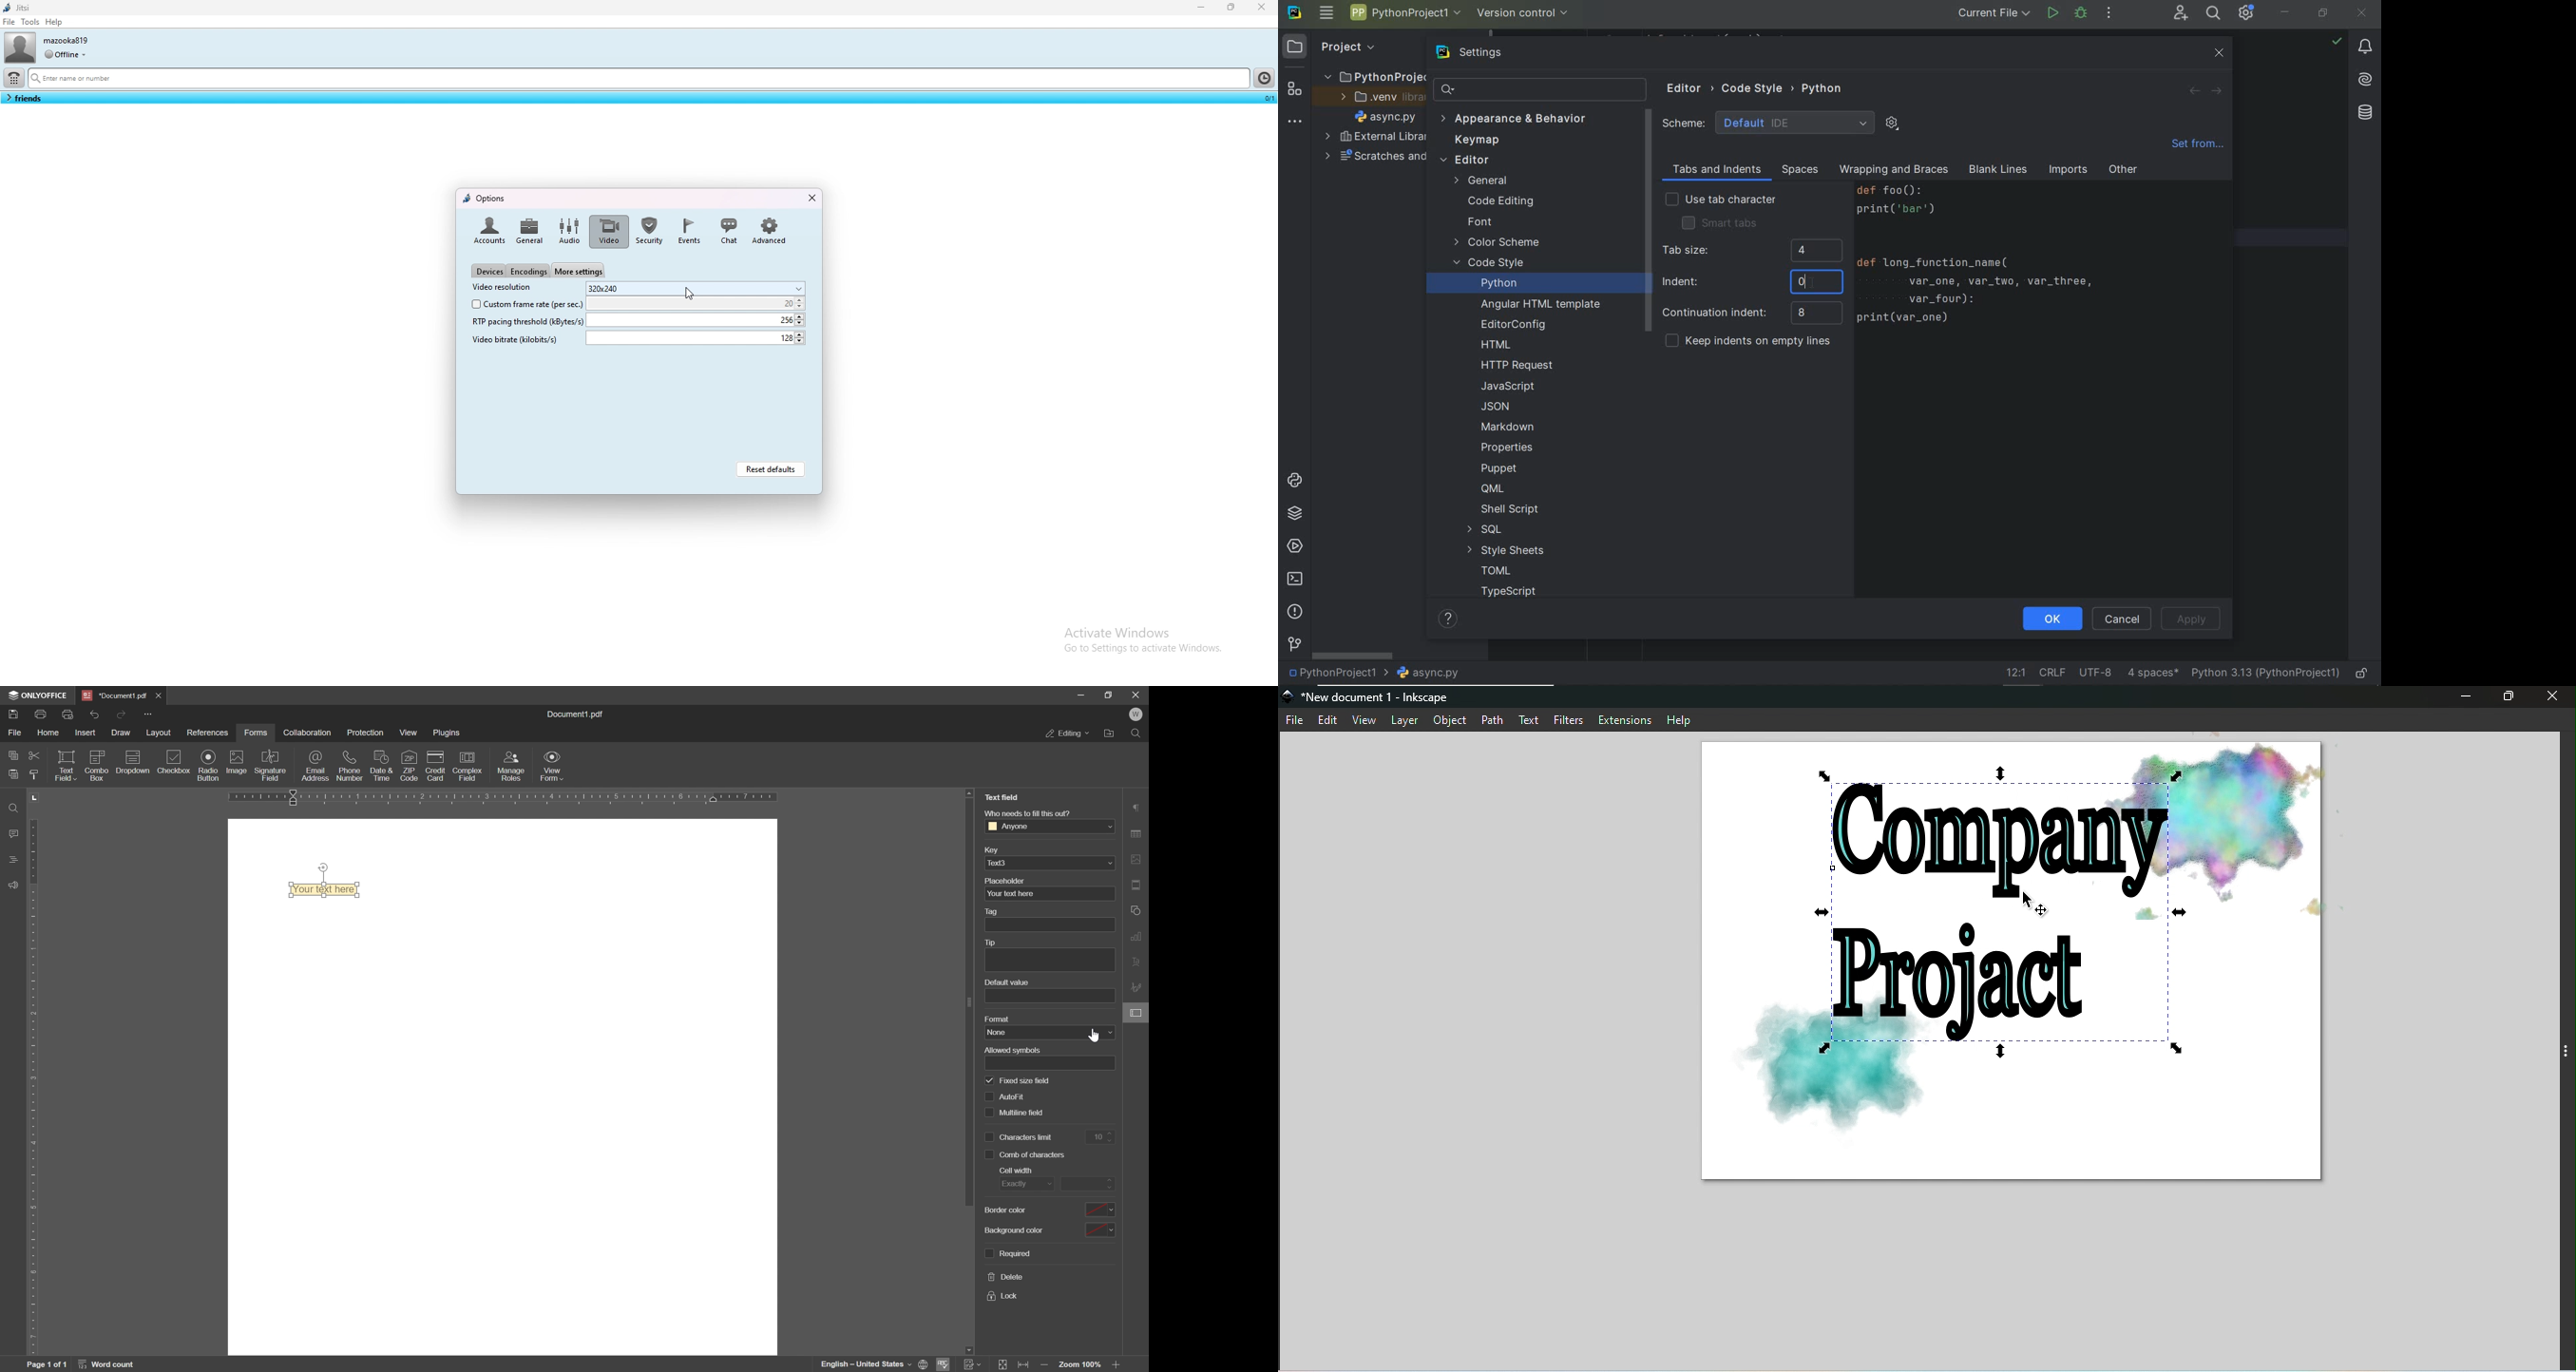 This screenshot has height=1372, width=2576. I want to click on video resolution value, so click(697, 288).